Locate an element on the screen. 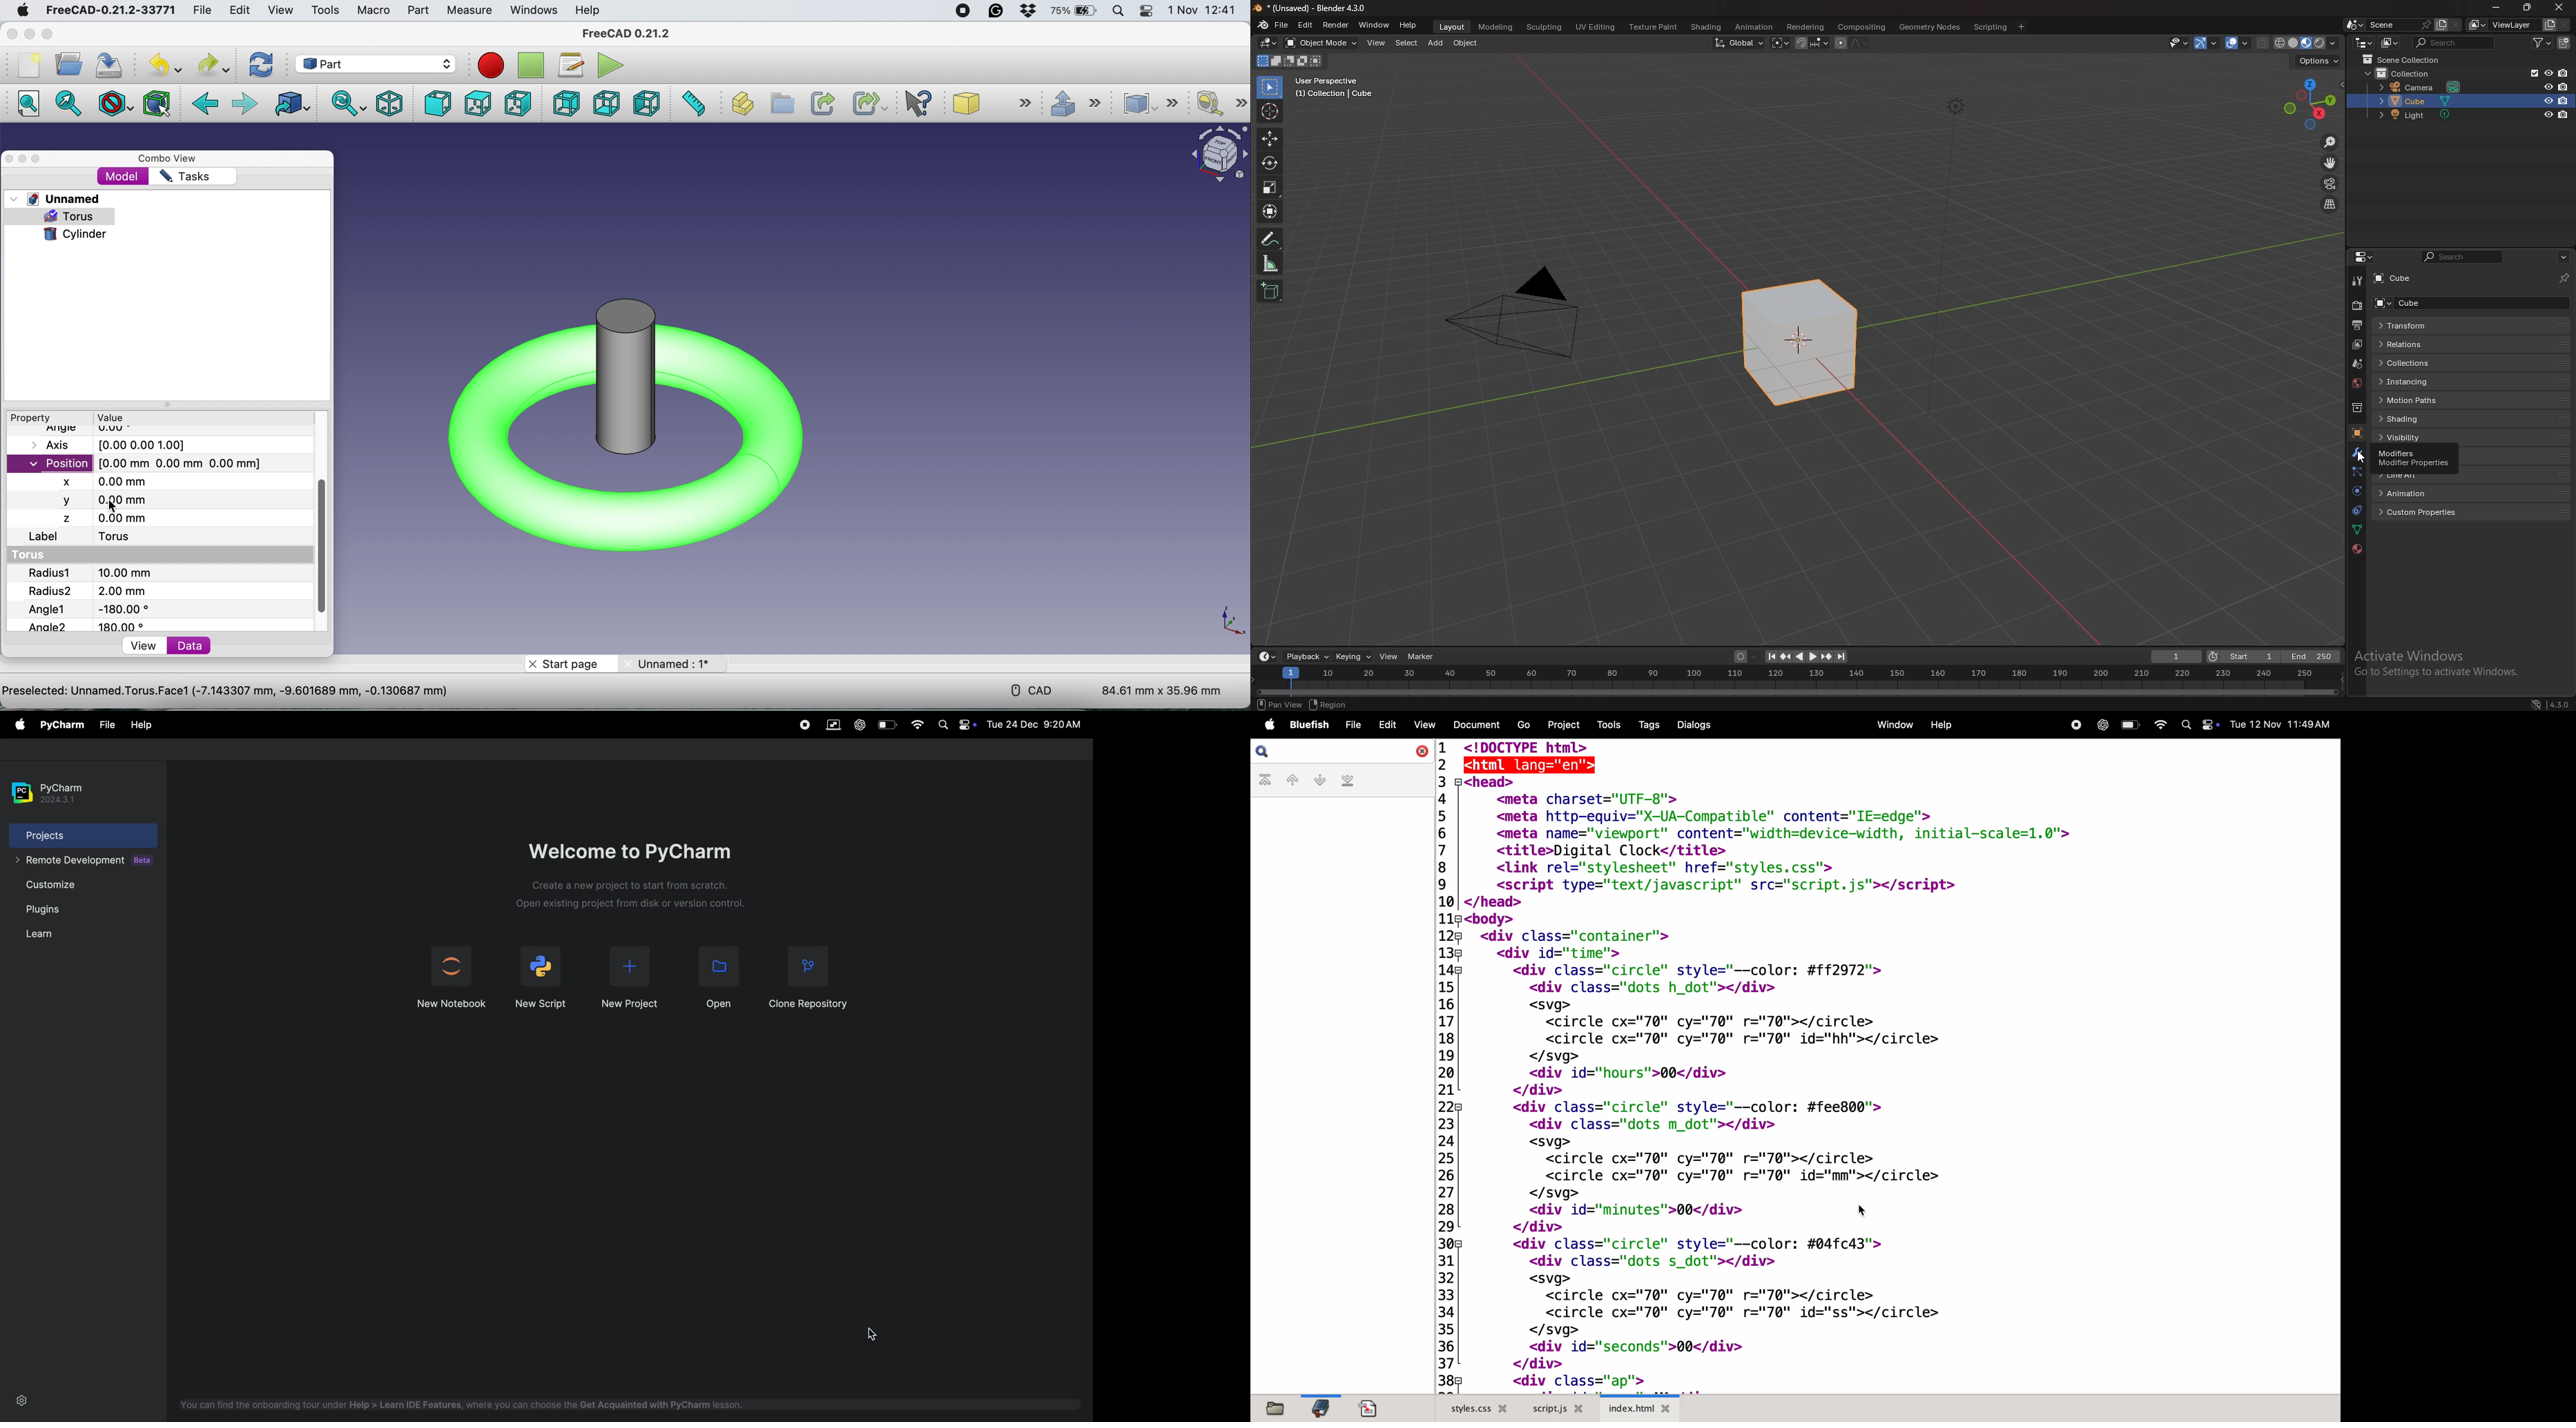 Image resolution: width=2576 pixels, height=1428 pixels. help is located at coordinates (1408, 25).